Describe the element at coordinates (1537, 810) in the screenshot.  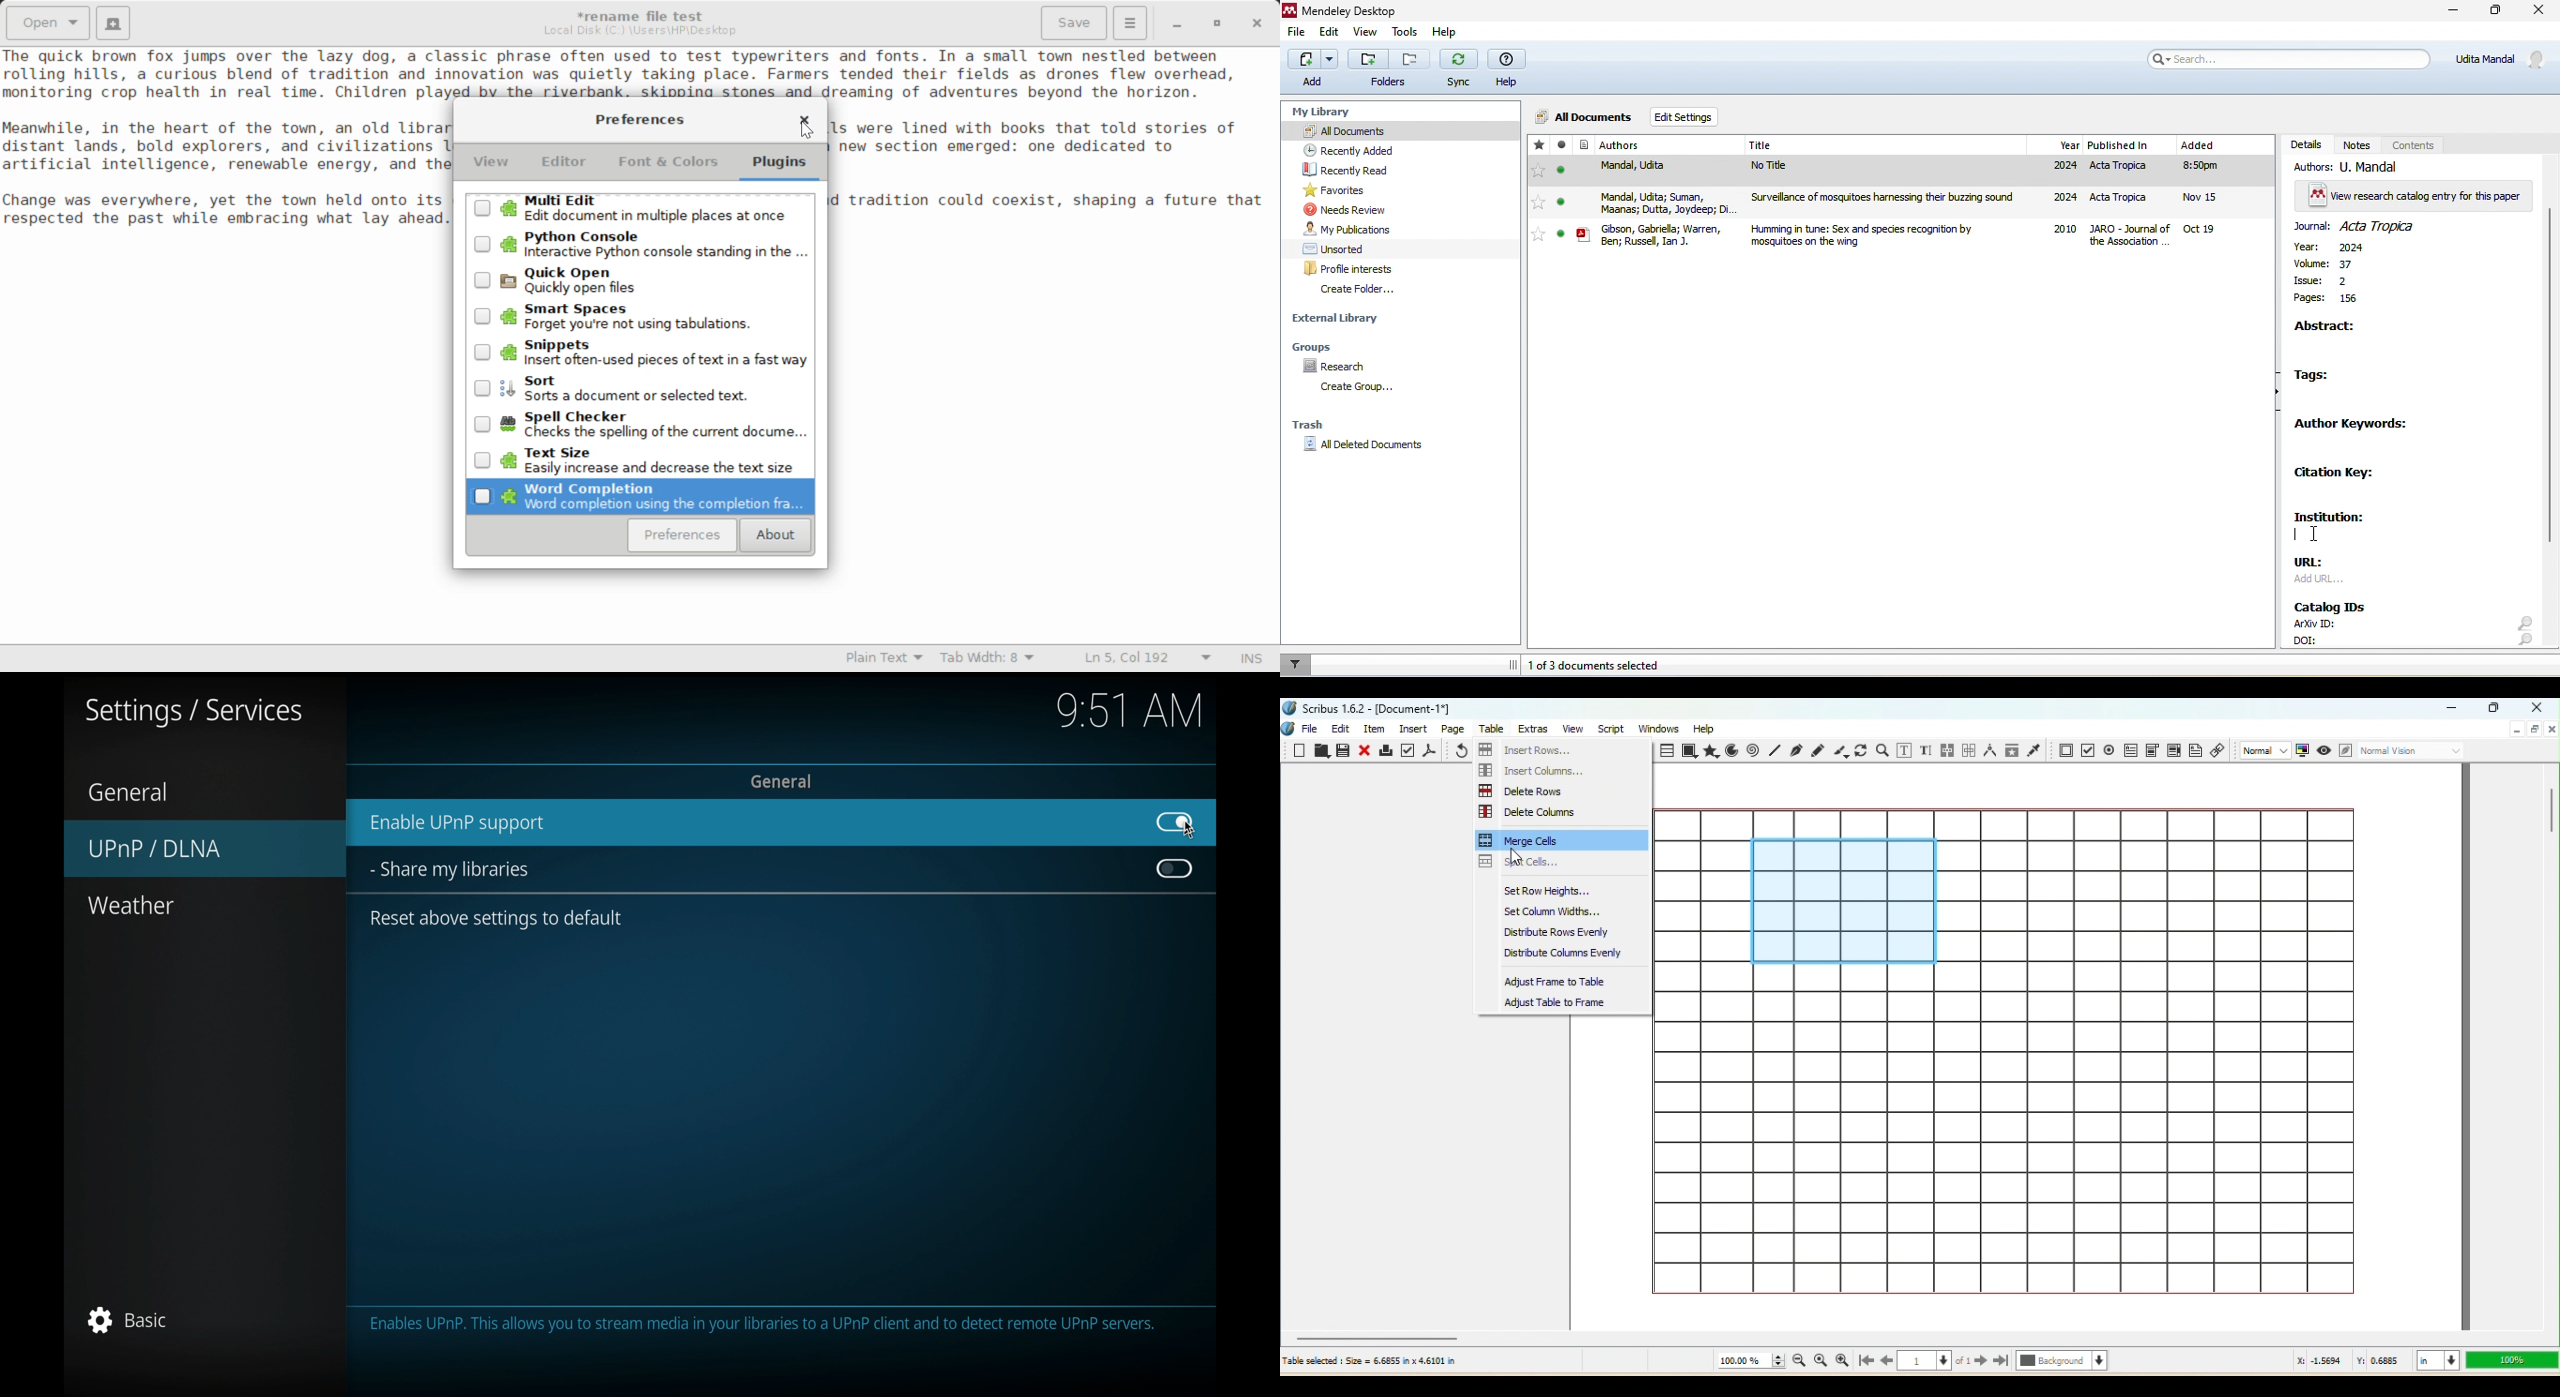
I see `Delete Columns` at that location.